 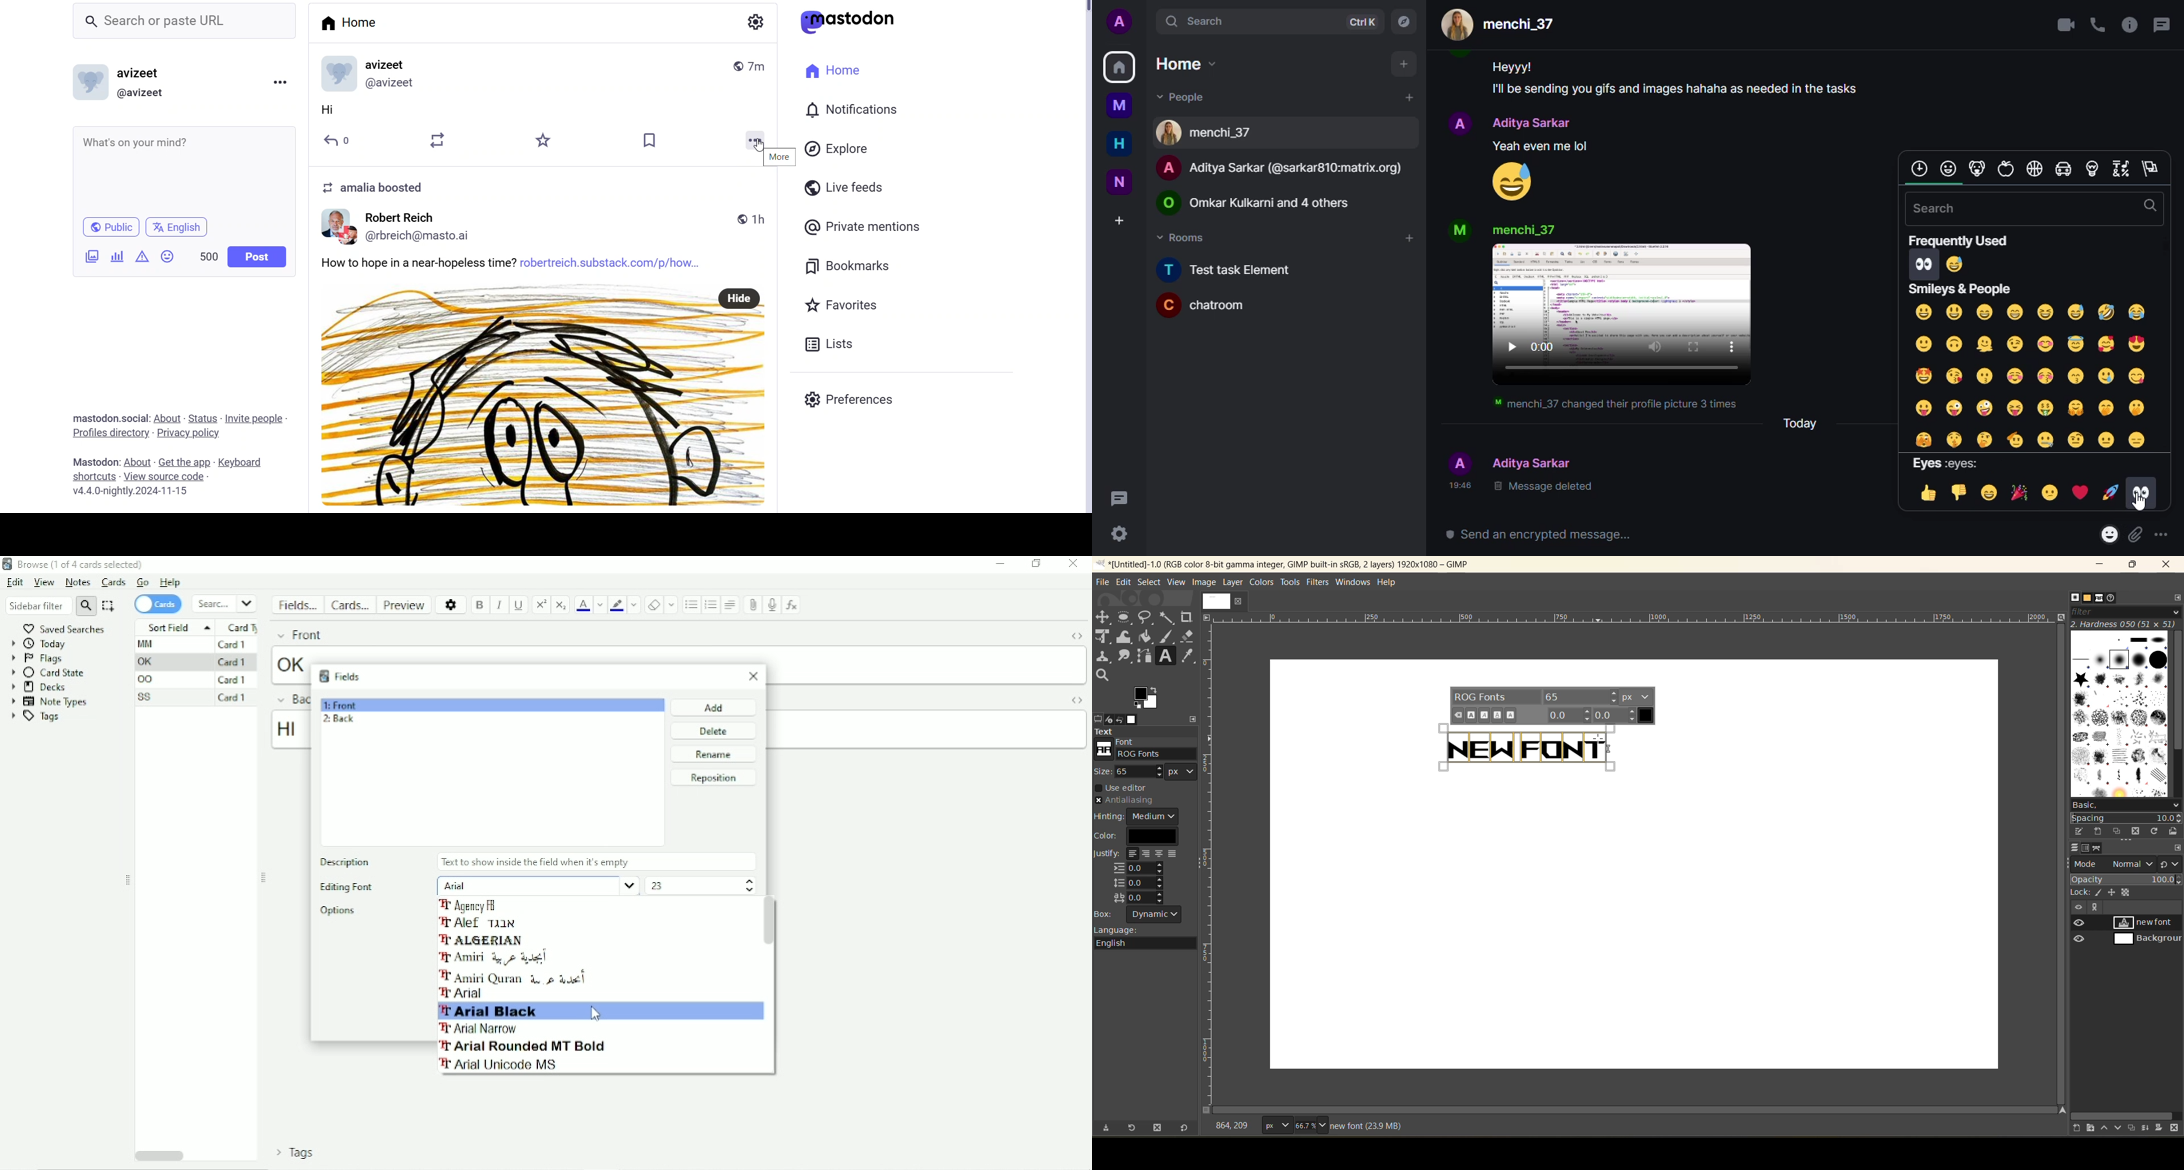 I want to click on Favorites, so click(x=540, y=140).